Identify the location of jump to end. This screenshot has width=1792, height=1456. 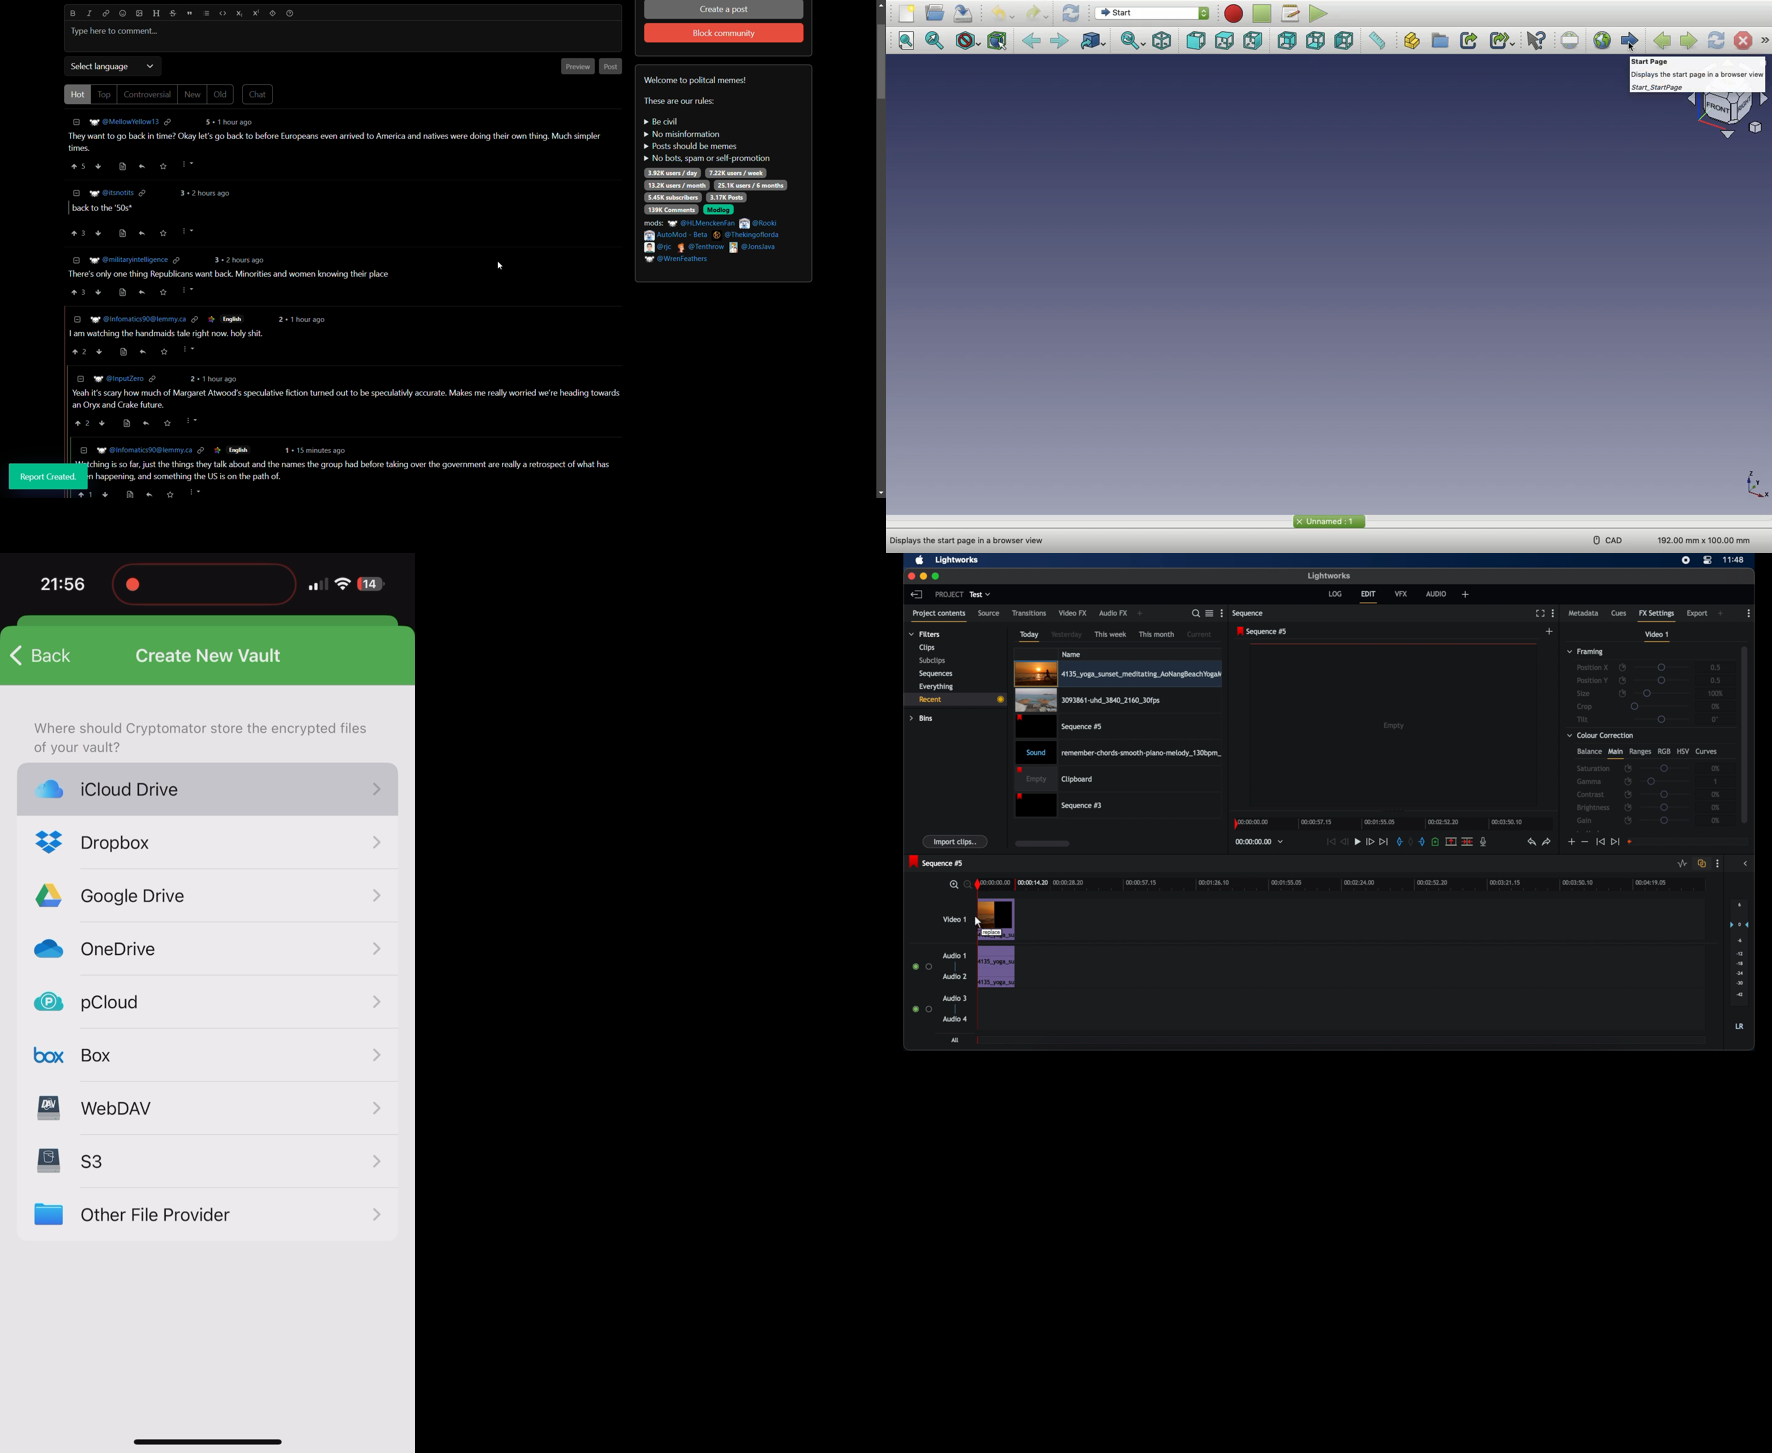
(1615, 841).